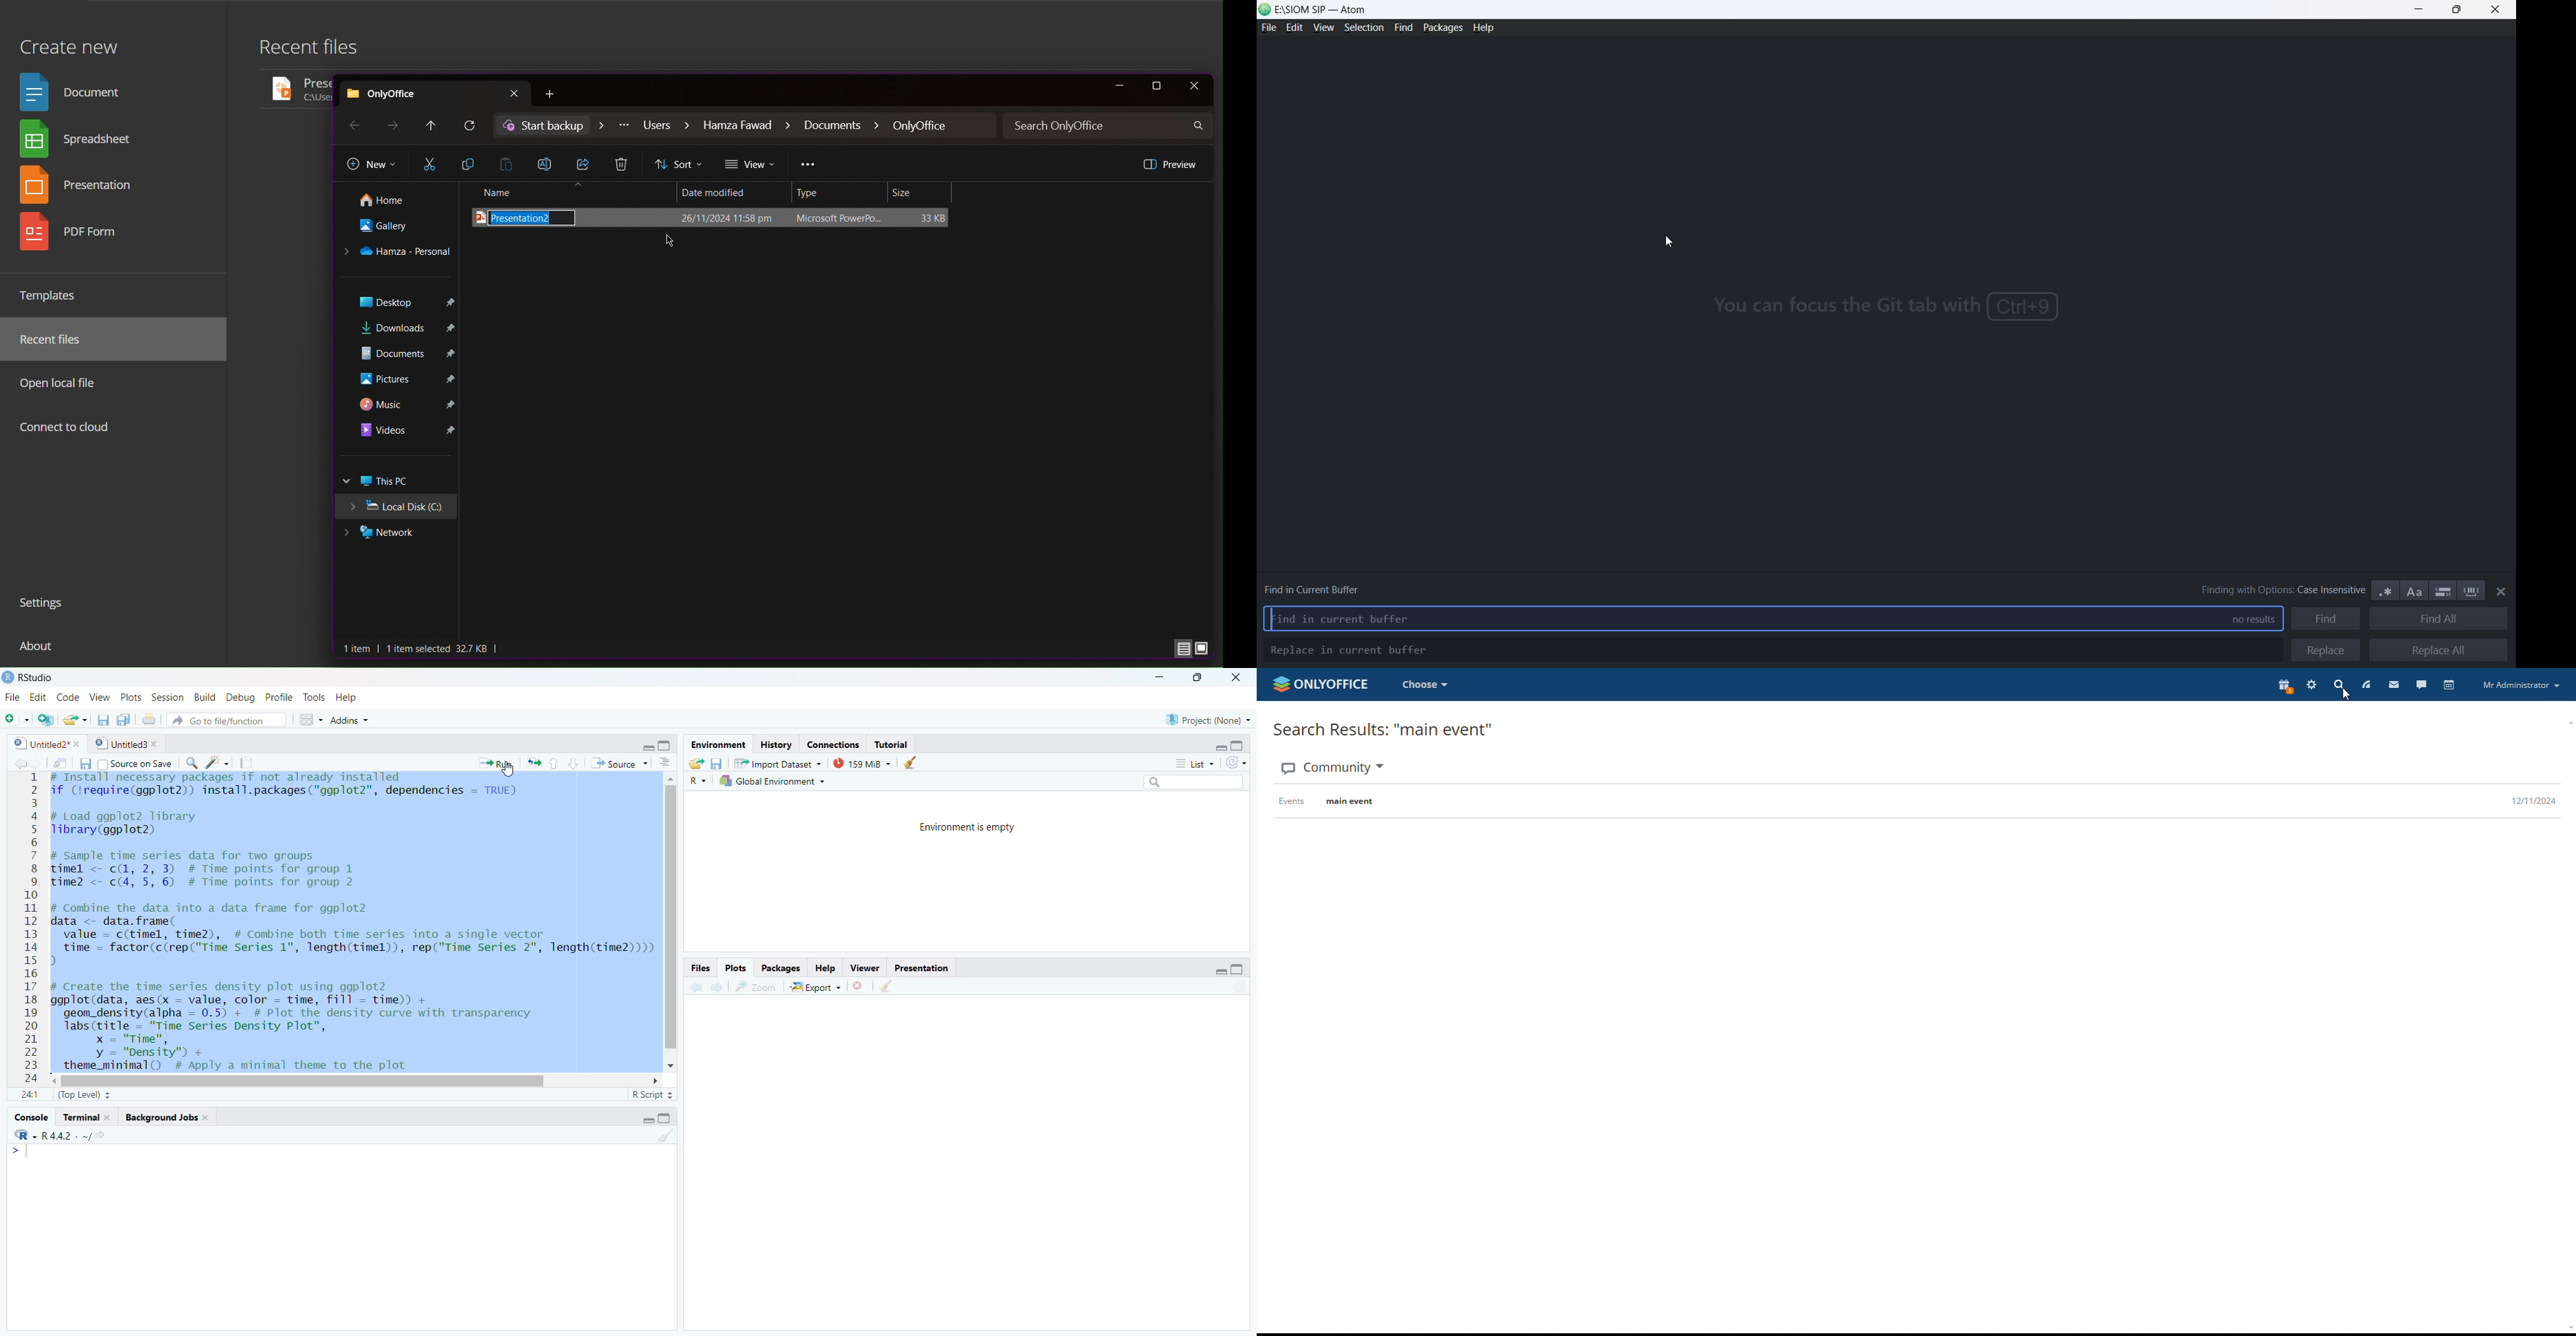 The height and width of the screenshot is (1344, 2576). Describe the element at coordinates (968, 826) in the screenshot. I see `Environment is empty` at that location.